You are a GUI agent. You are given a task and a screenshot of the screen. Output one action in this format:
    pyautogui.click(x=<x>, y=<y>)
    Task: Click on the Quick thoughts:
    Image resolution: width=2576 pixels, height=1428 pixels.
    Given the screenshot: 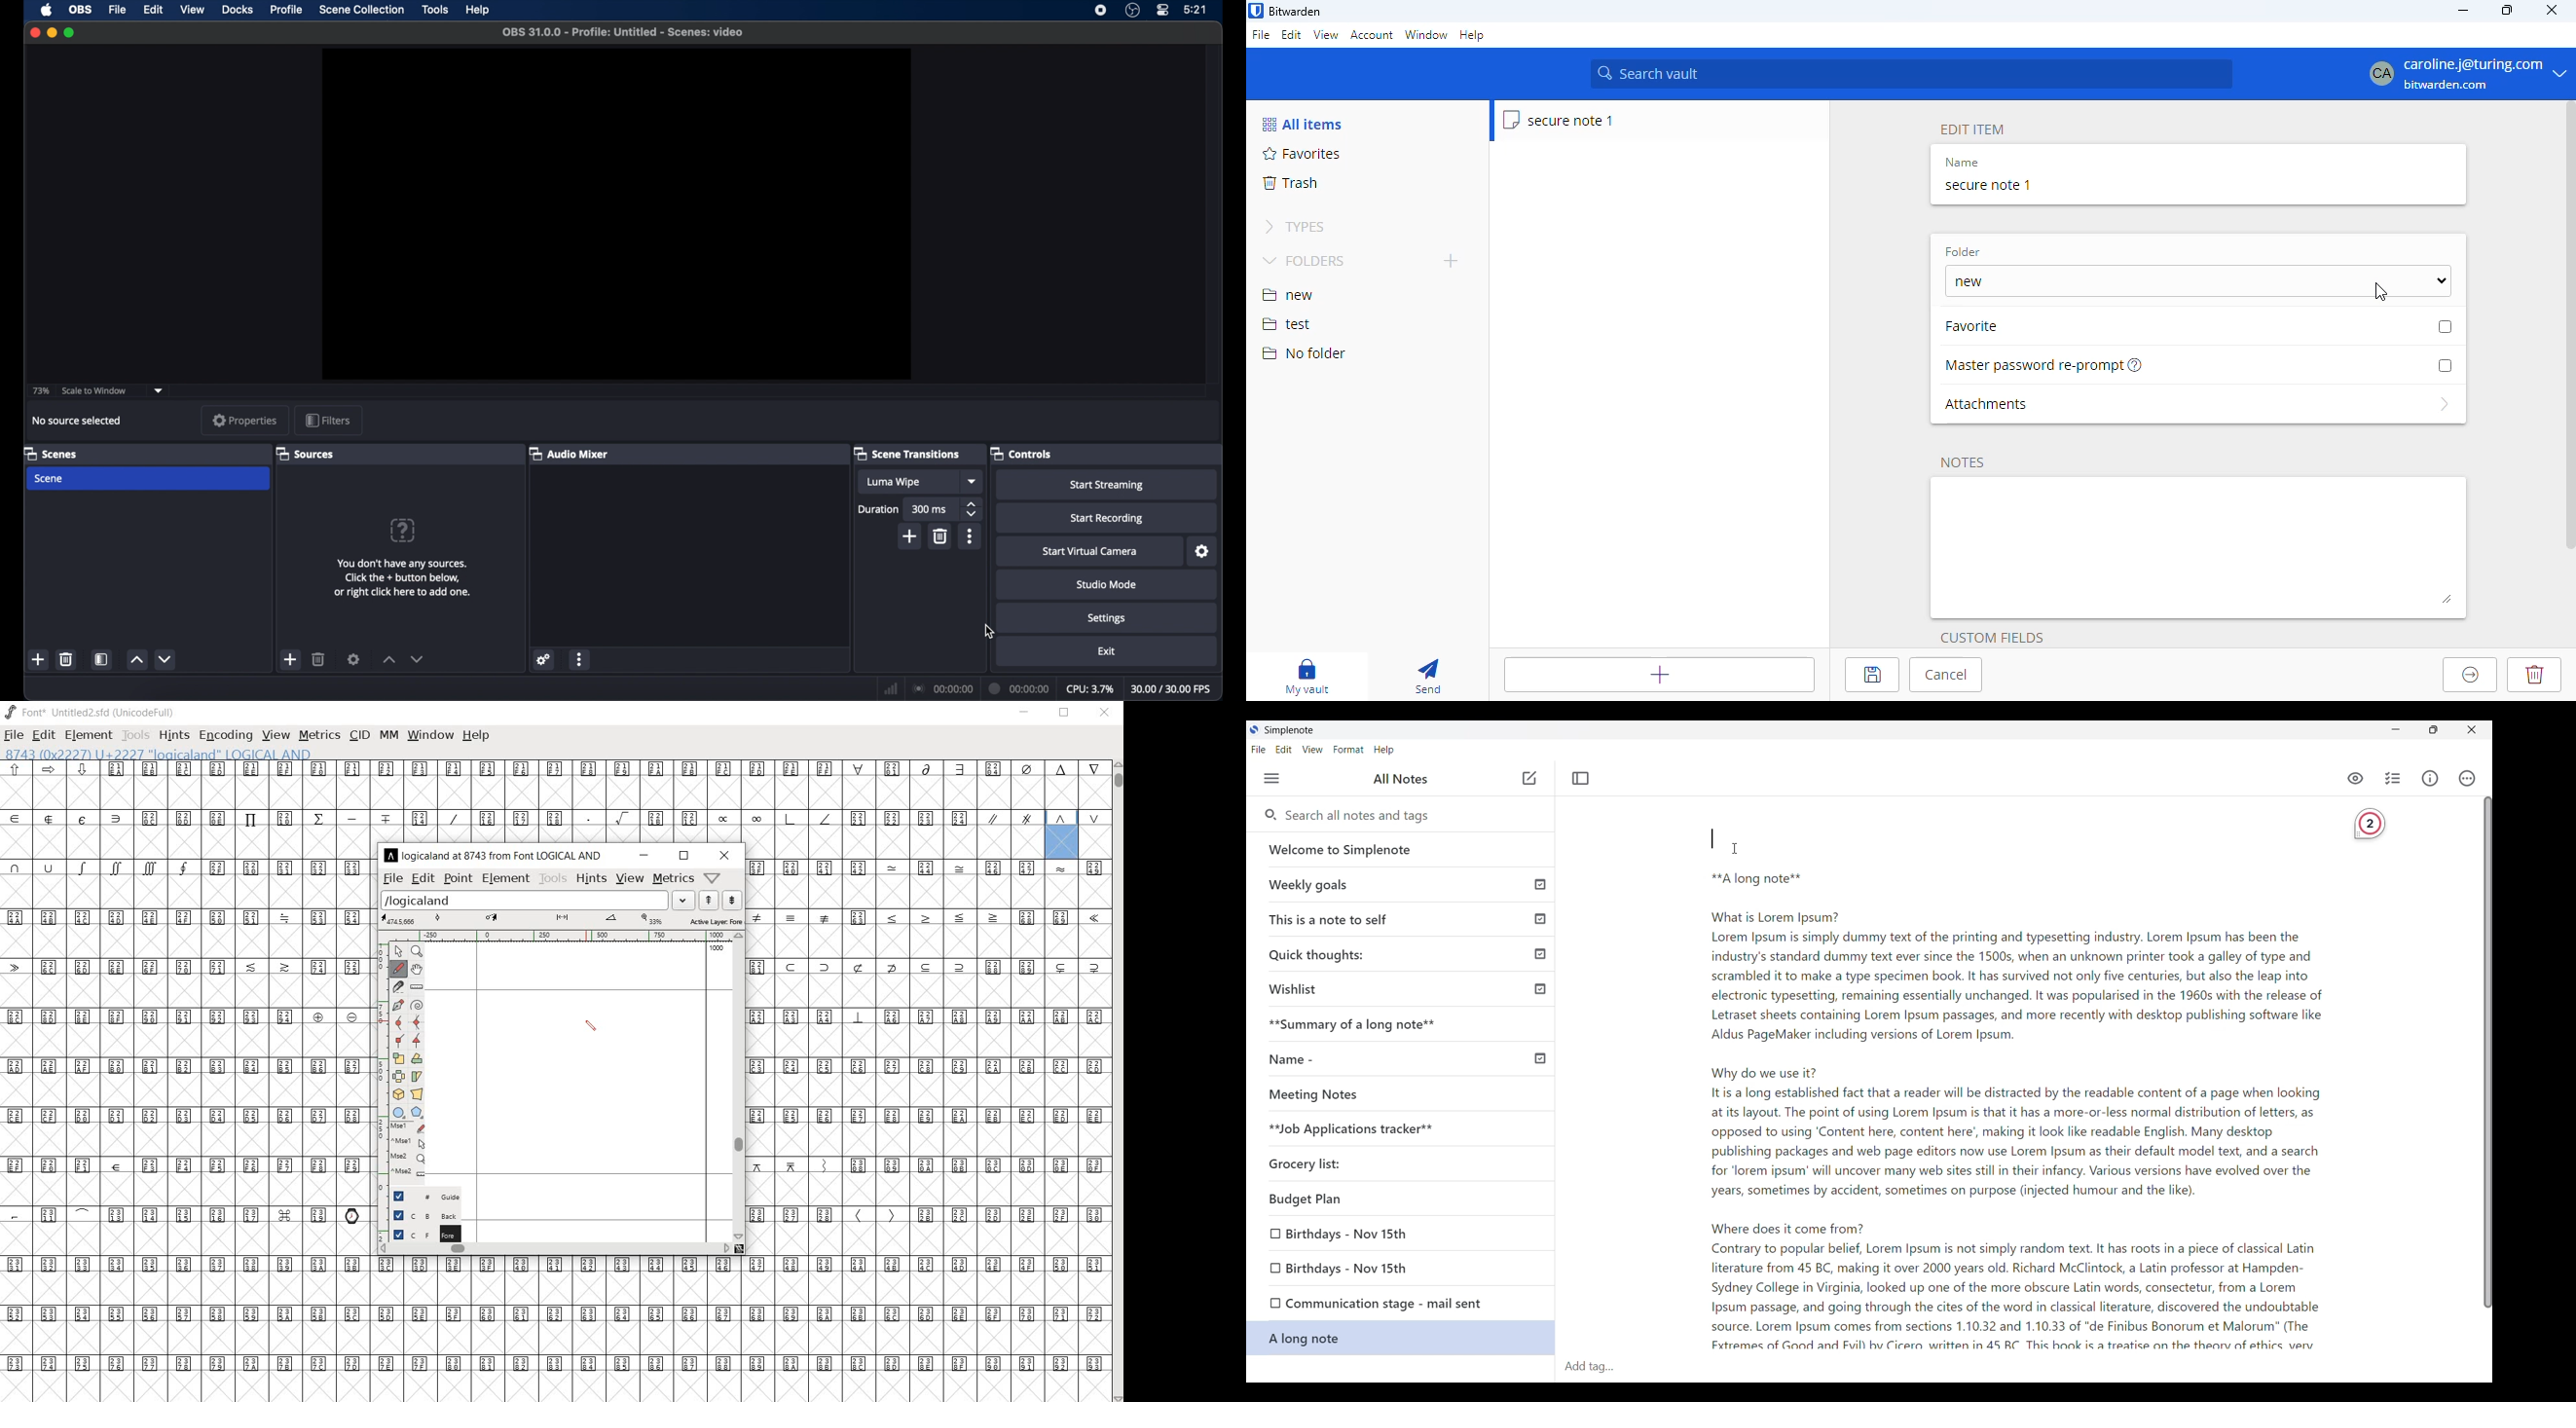 What is the action you would take?
    pyautogui.click(x=1406, y=953)
    